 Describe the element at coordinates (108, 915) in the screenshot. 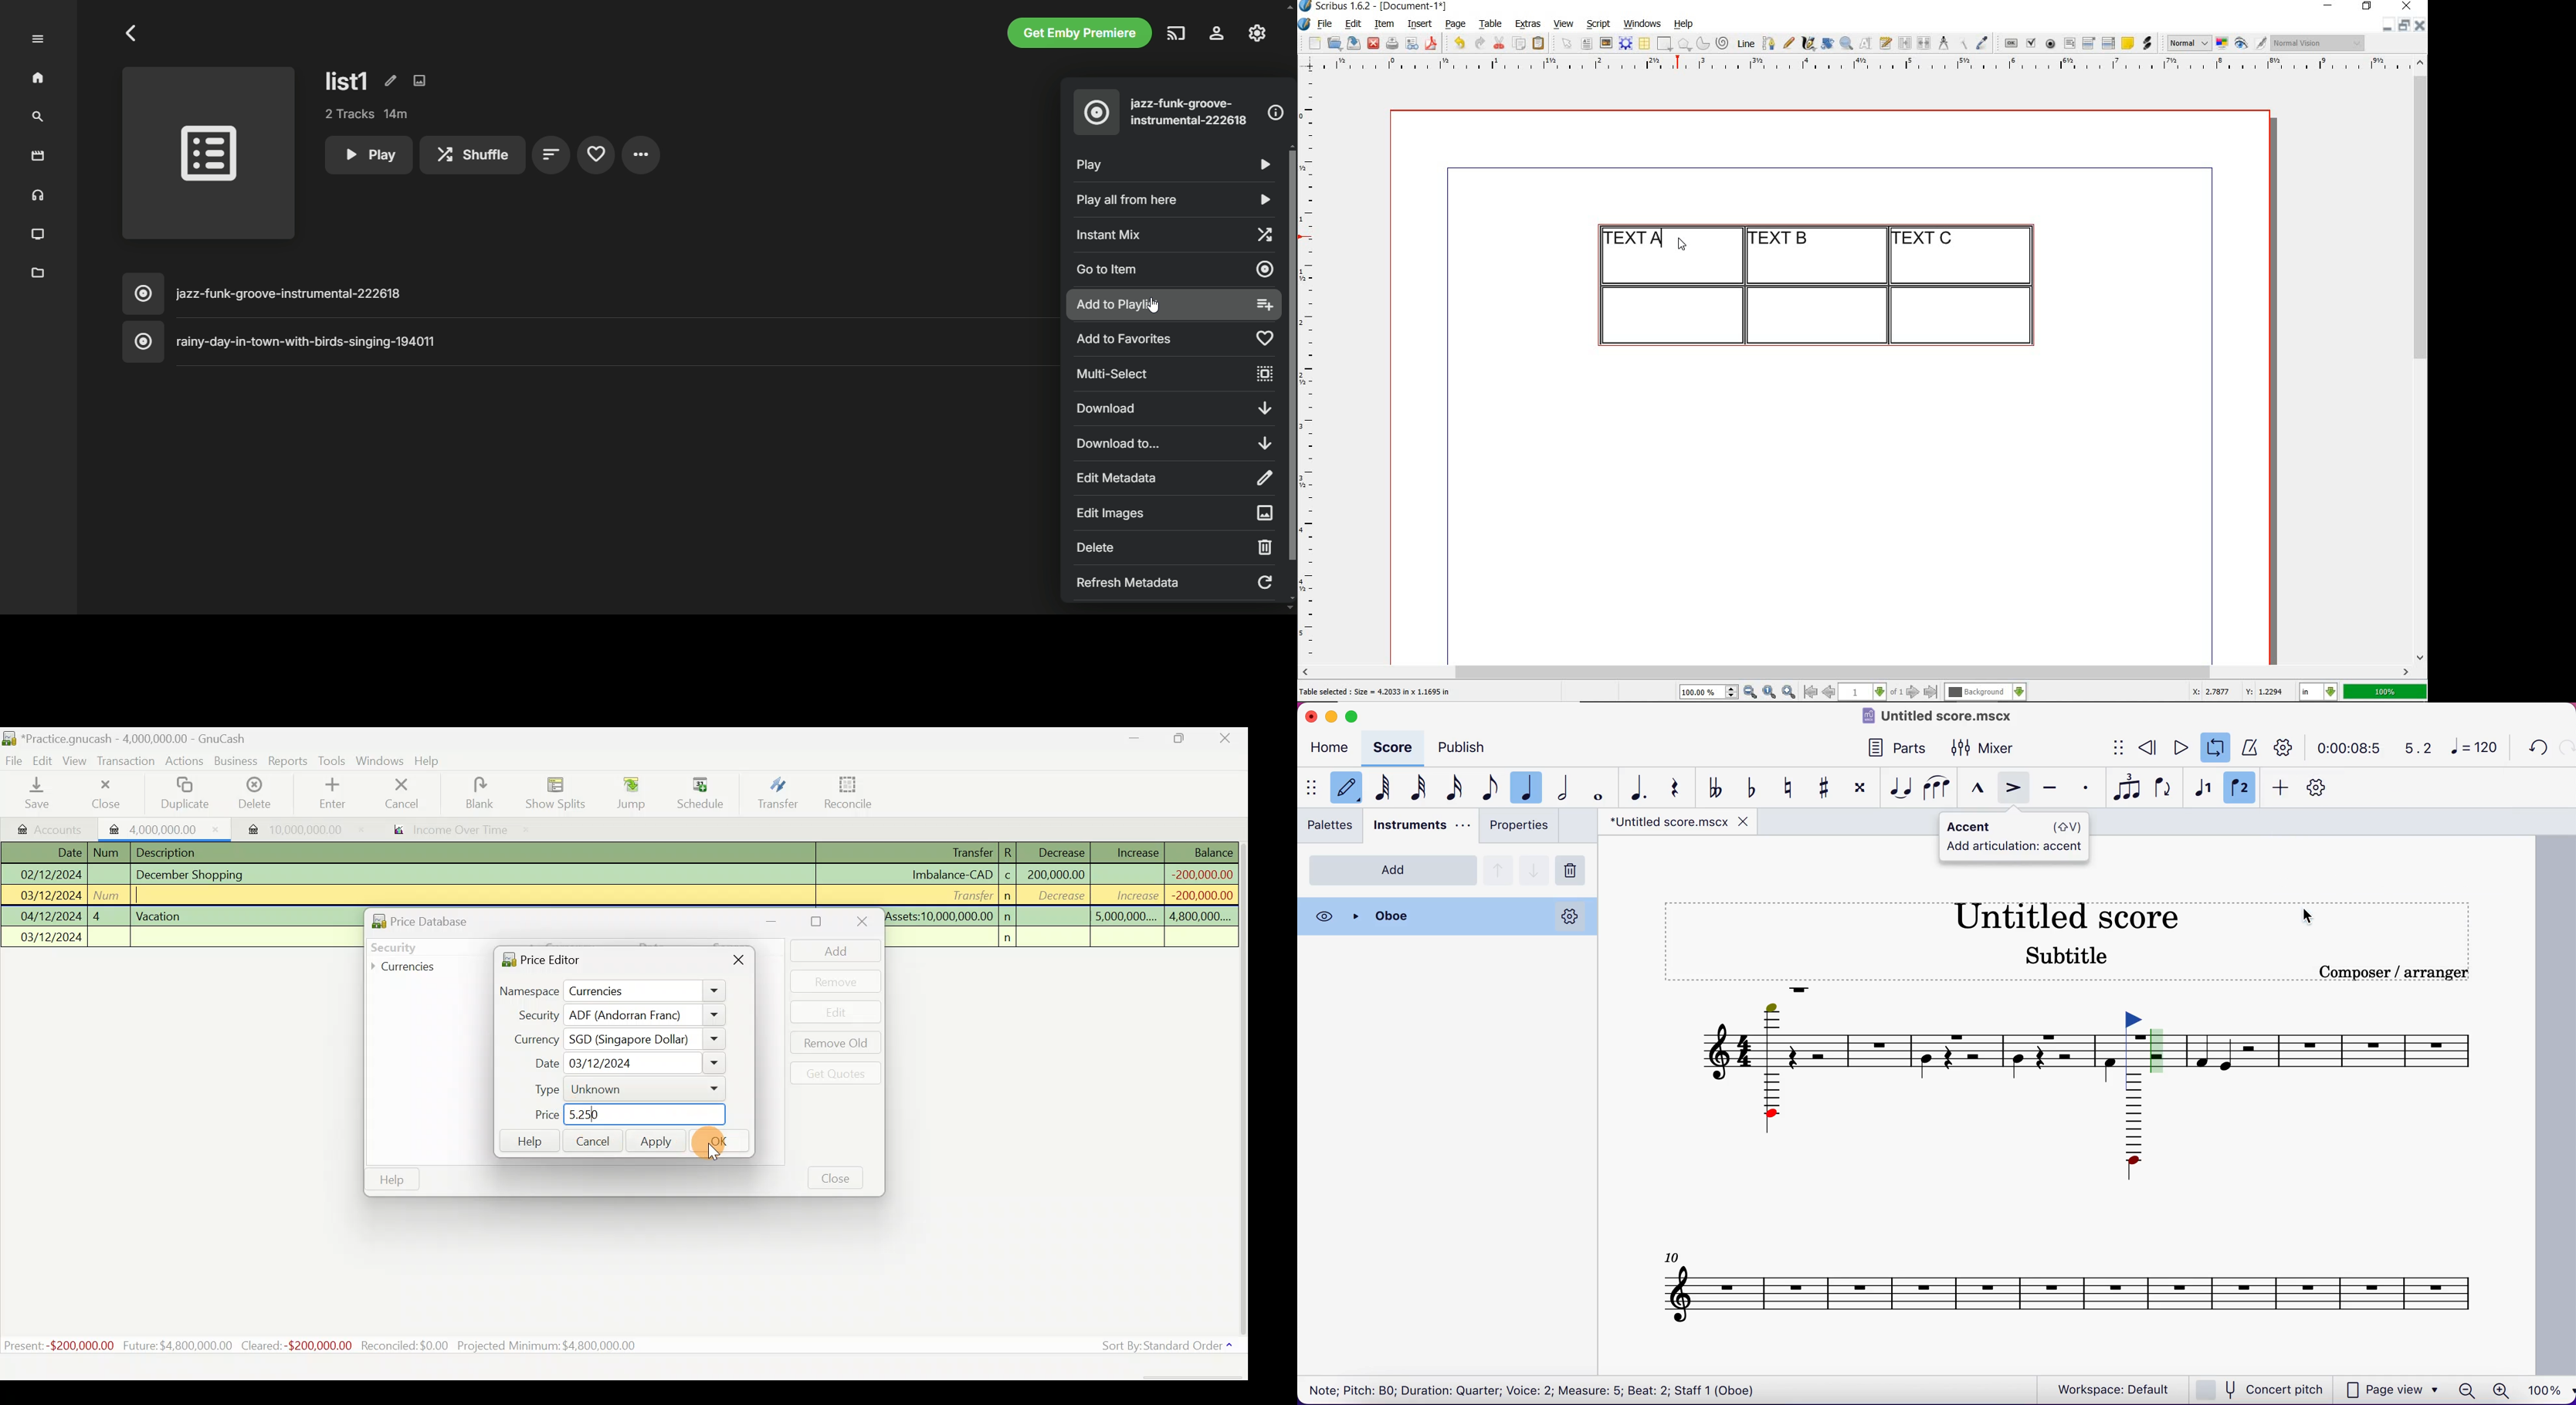

I see `4` at that location.